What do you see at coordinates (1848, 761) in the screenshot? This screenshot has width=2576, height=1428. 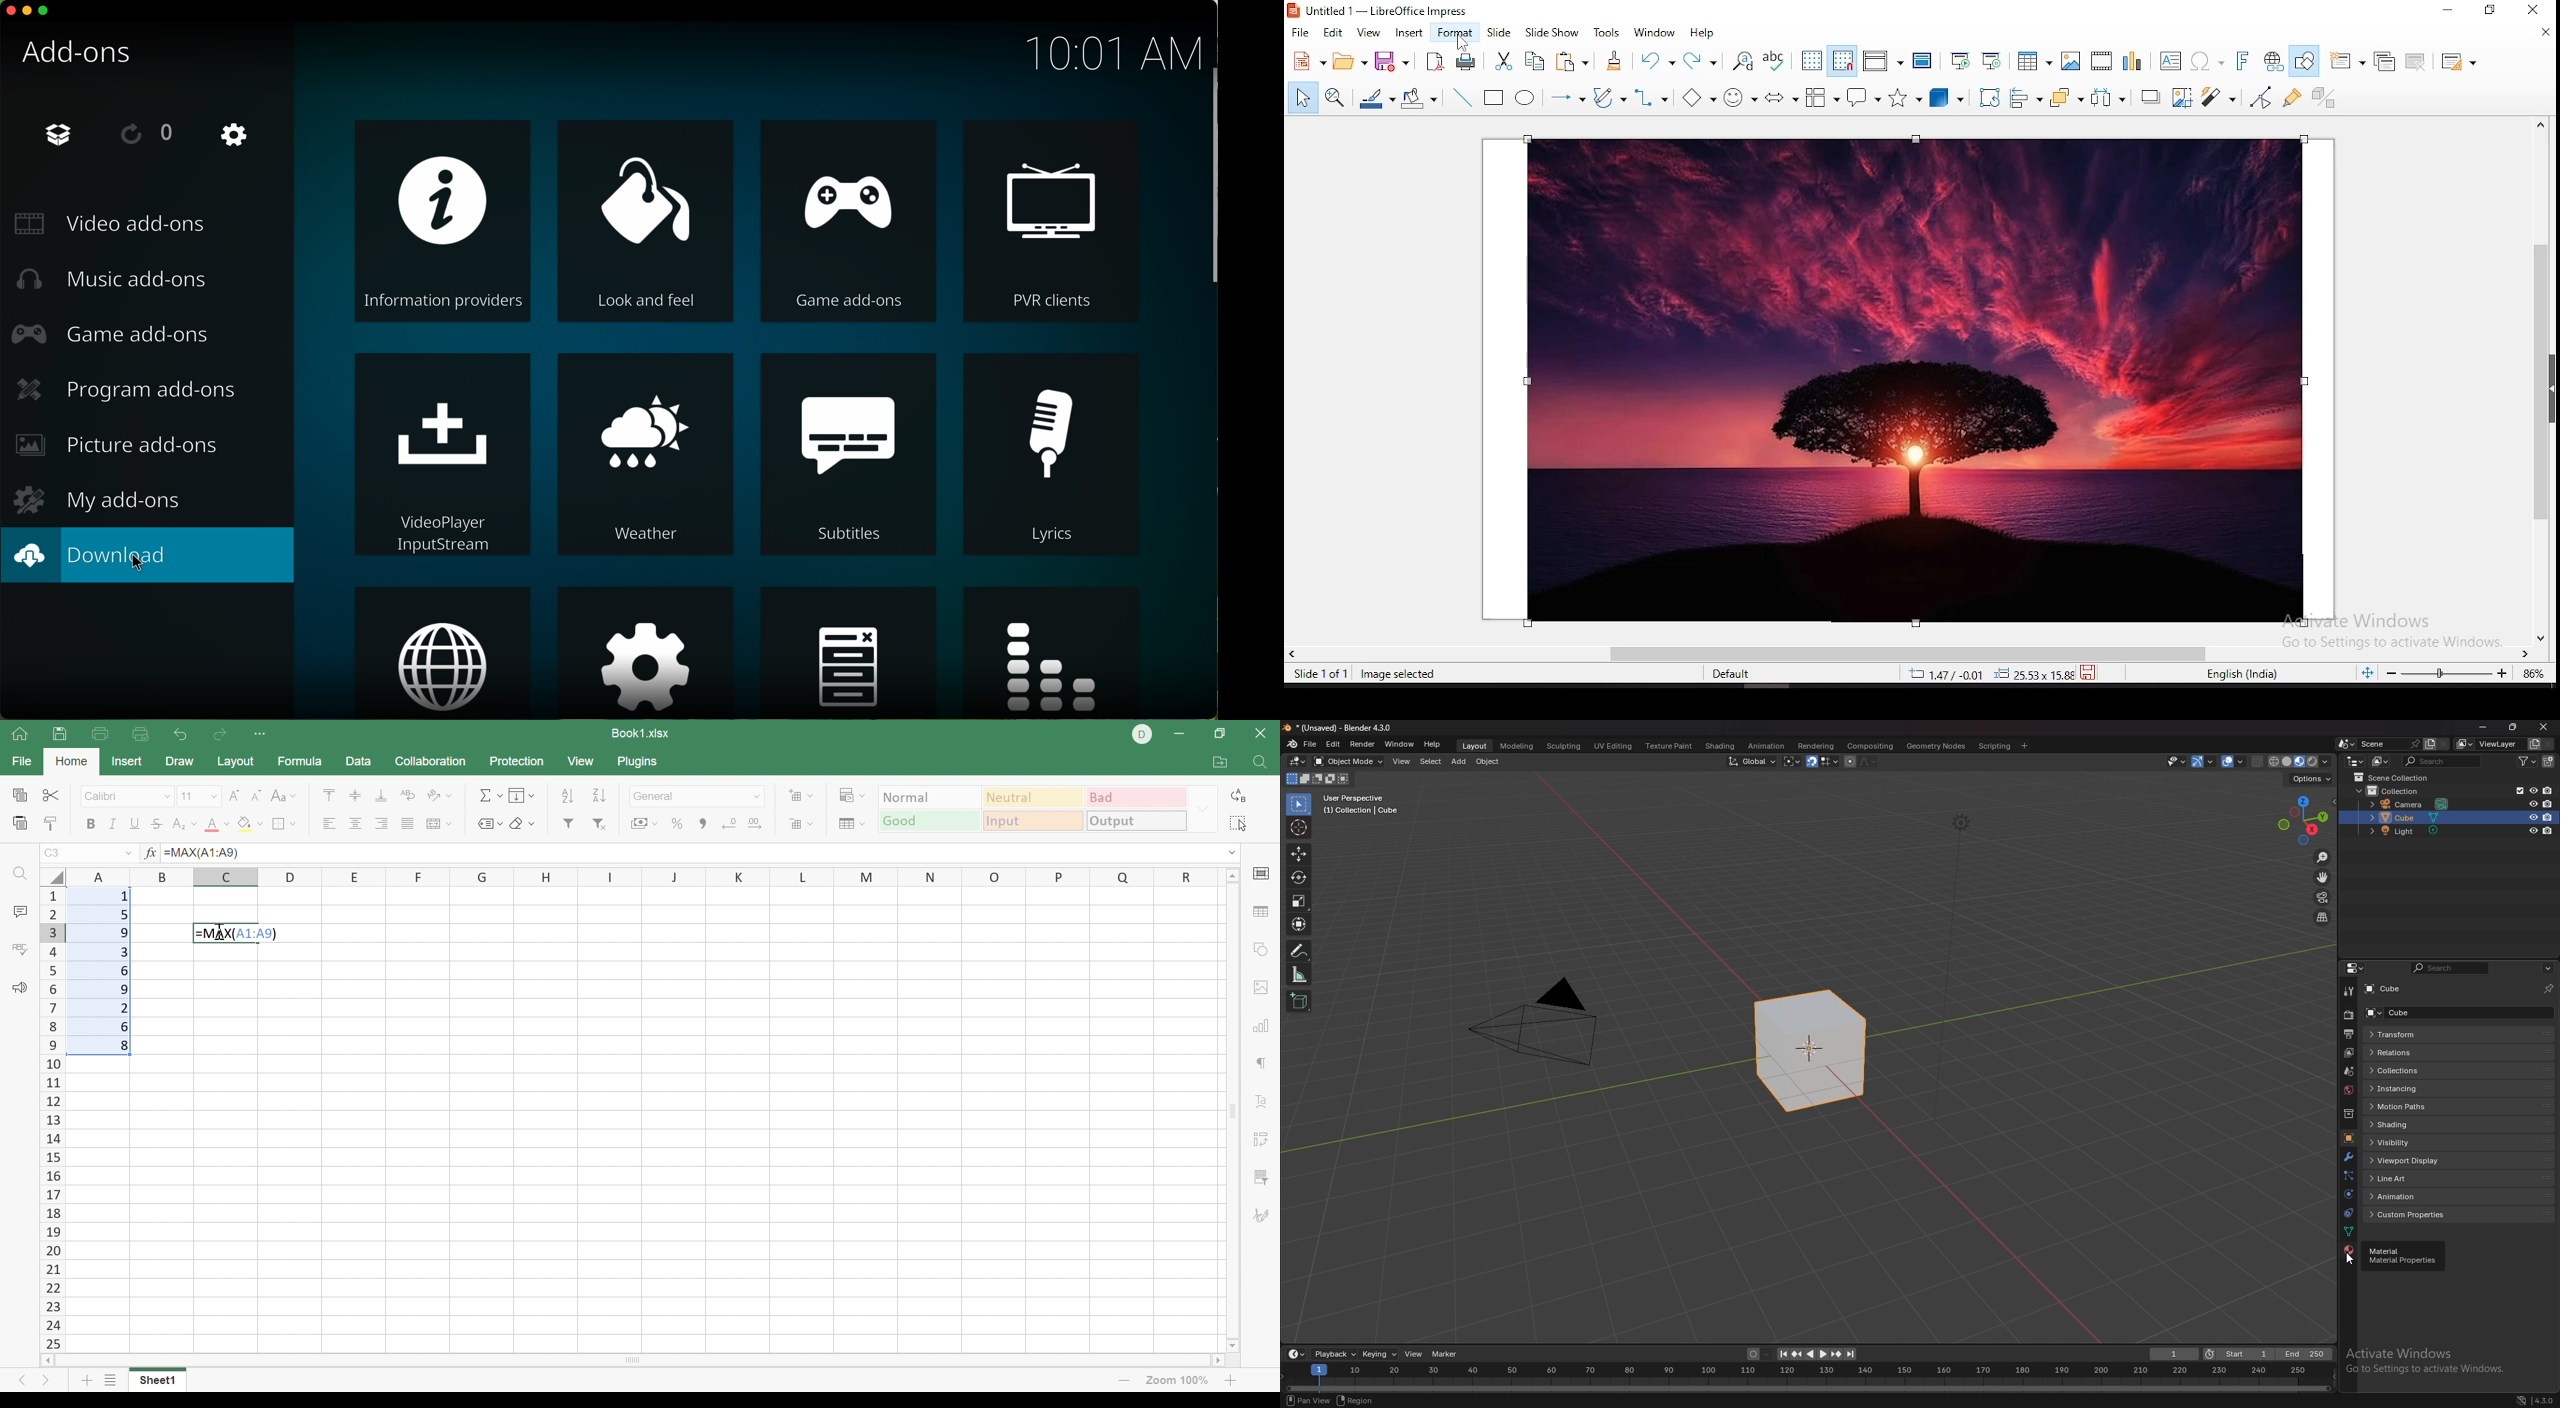 I see `proportional editing objects` at bounding box center [1848, 761].